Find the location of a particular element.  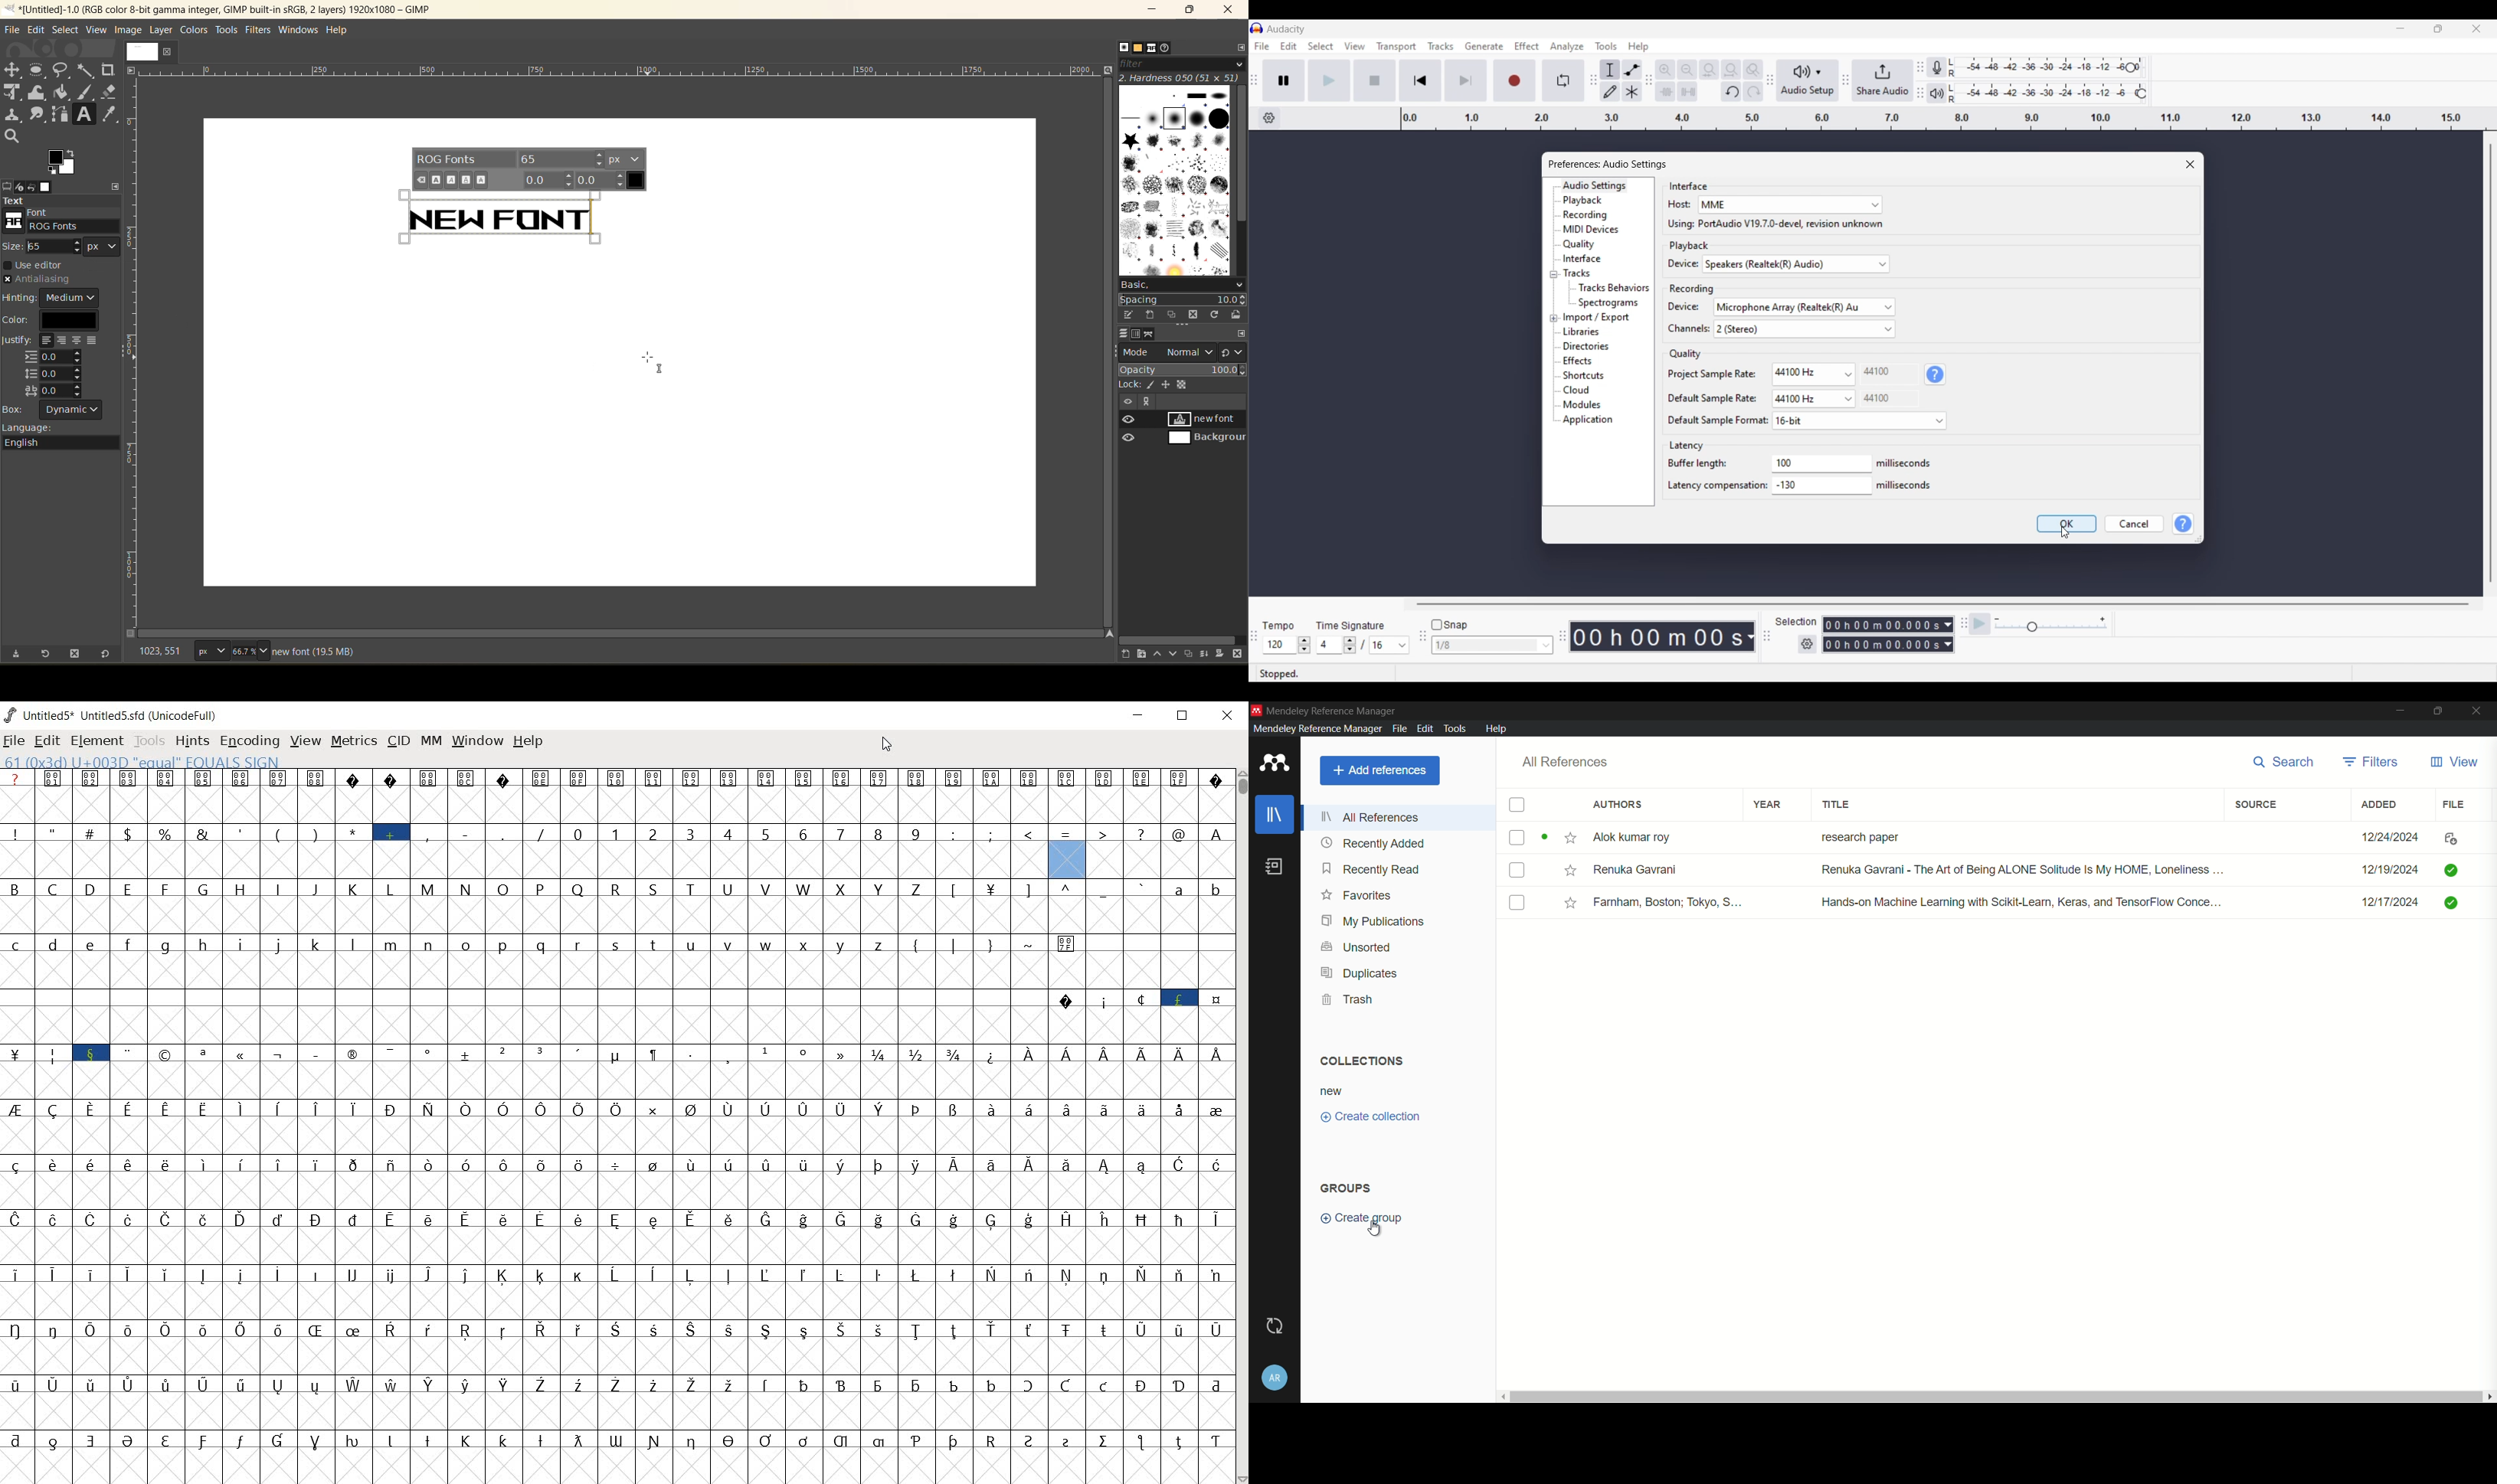

Redo is located at coordinates (1752, 91).